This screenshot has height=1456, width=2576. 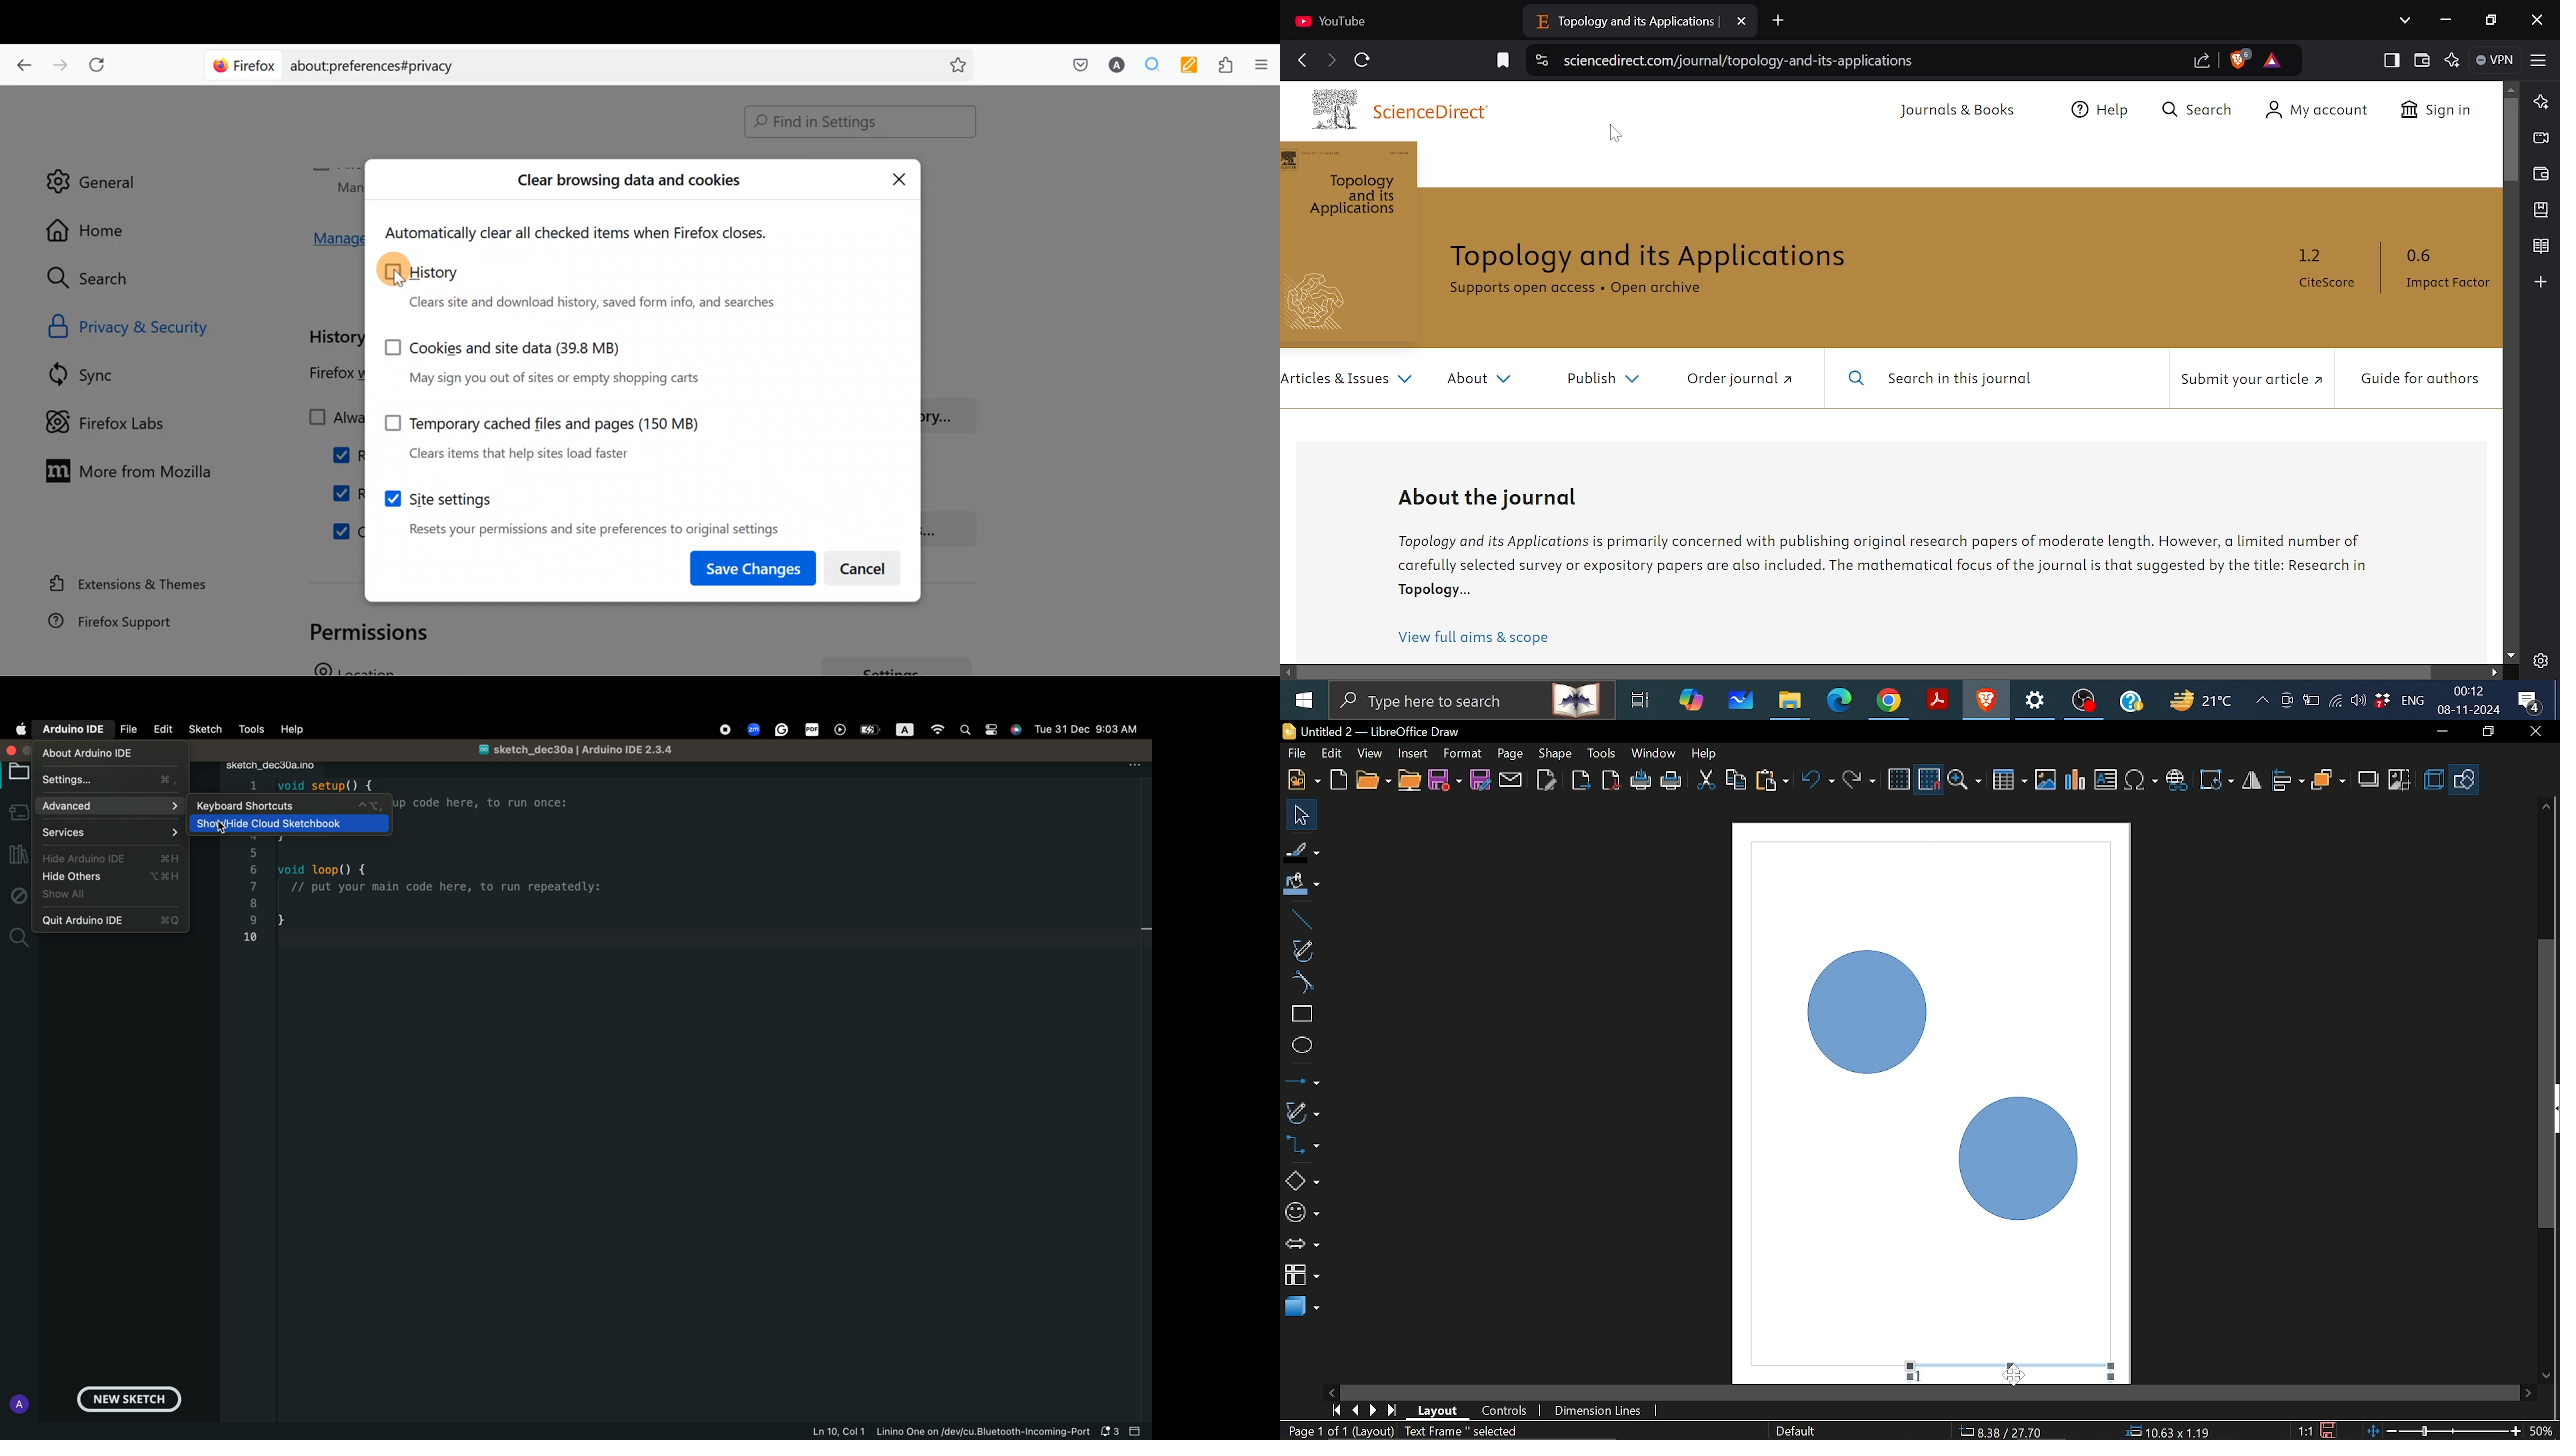 I want to click on MOve right, so click(x=2528, y=1392).